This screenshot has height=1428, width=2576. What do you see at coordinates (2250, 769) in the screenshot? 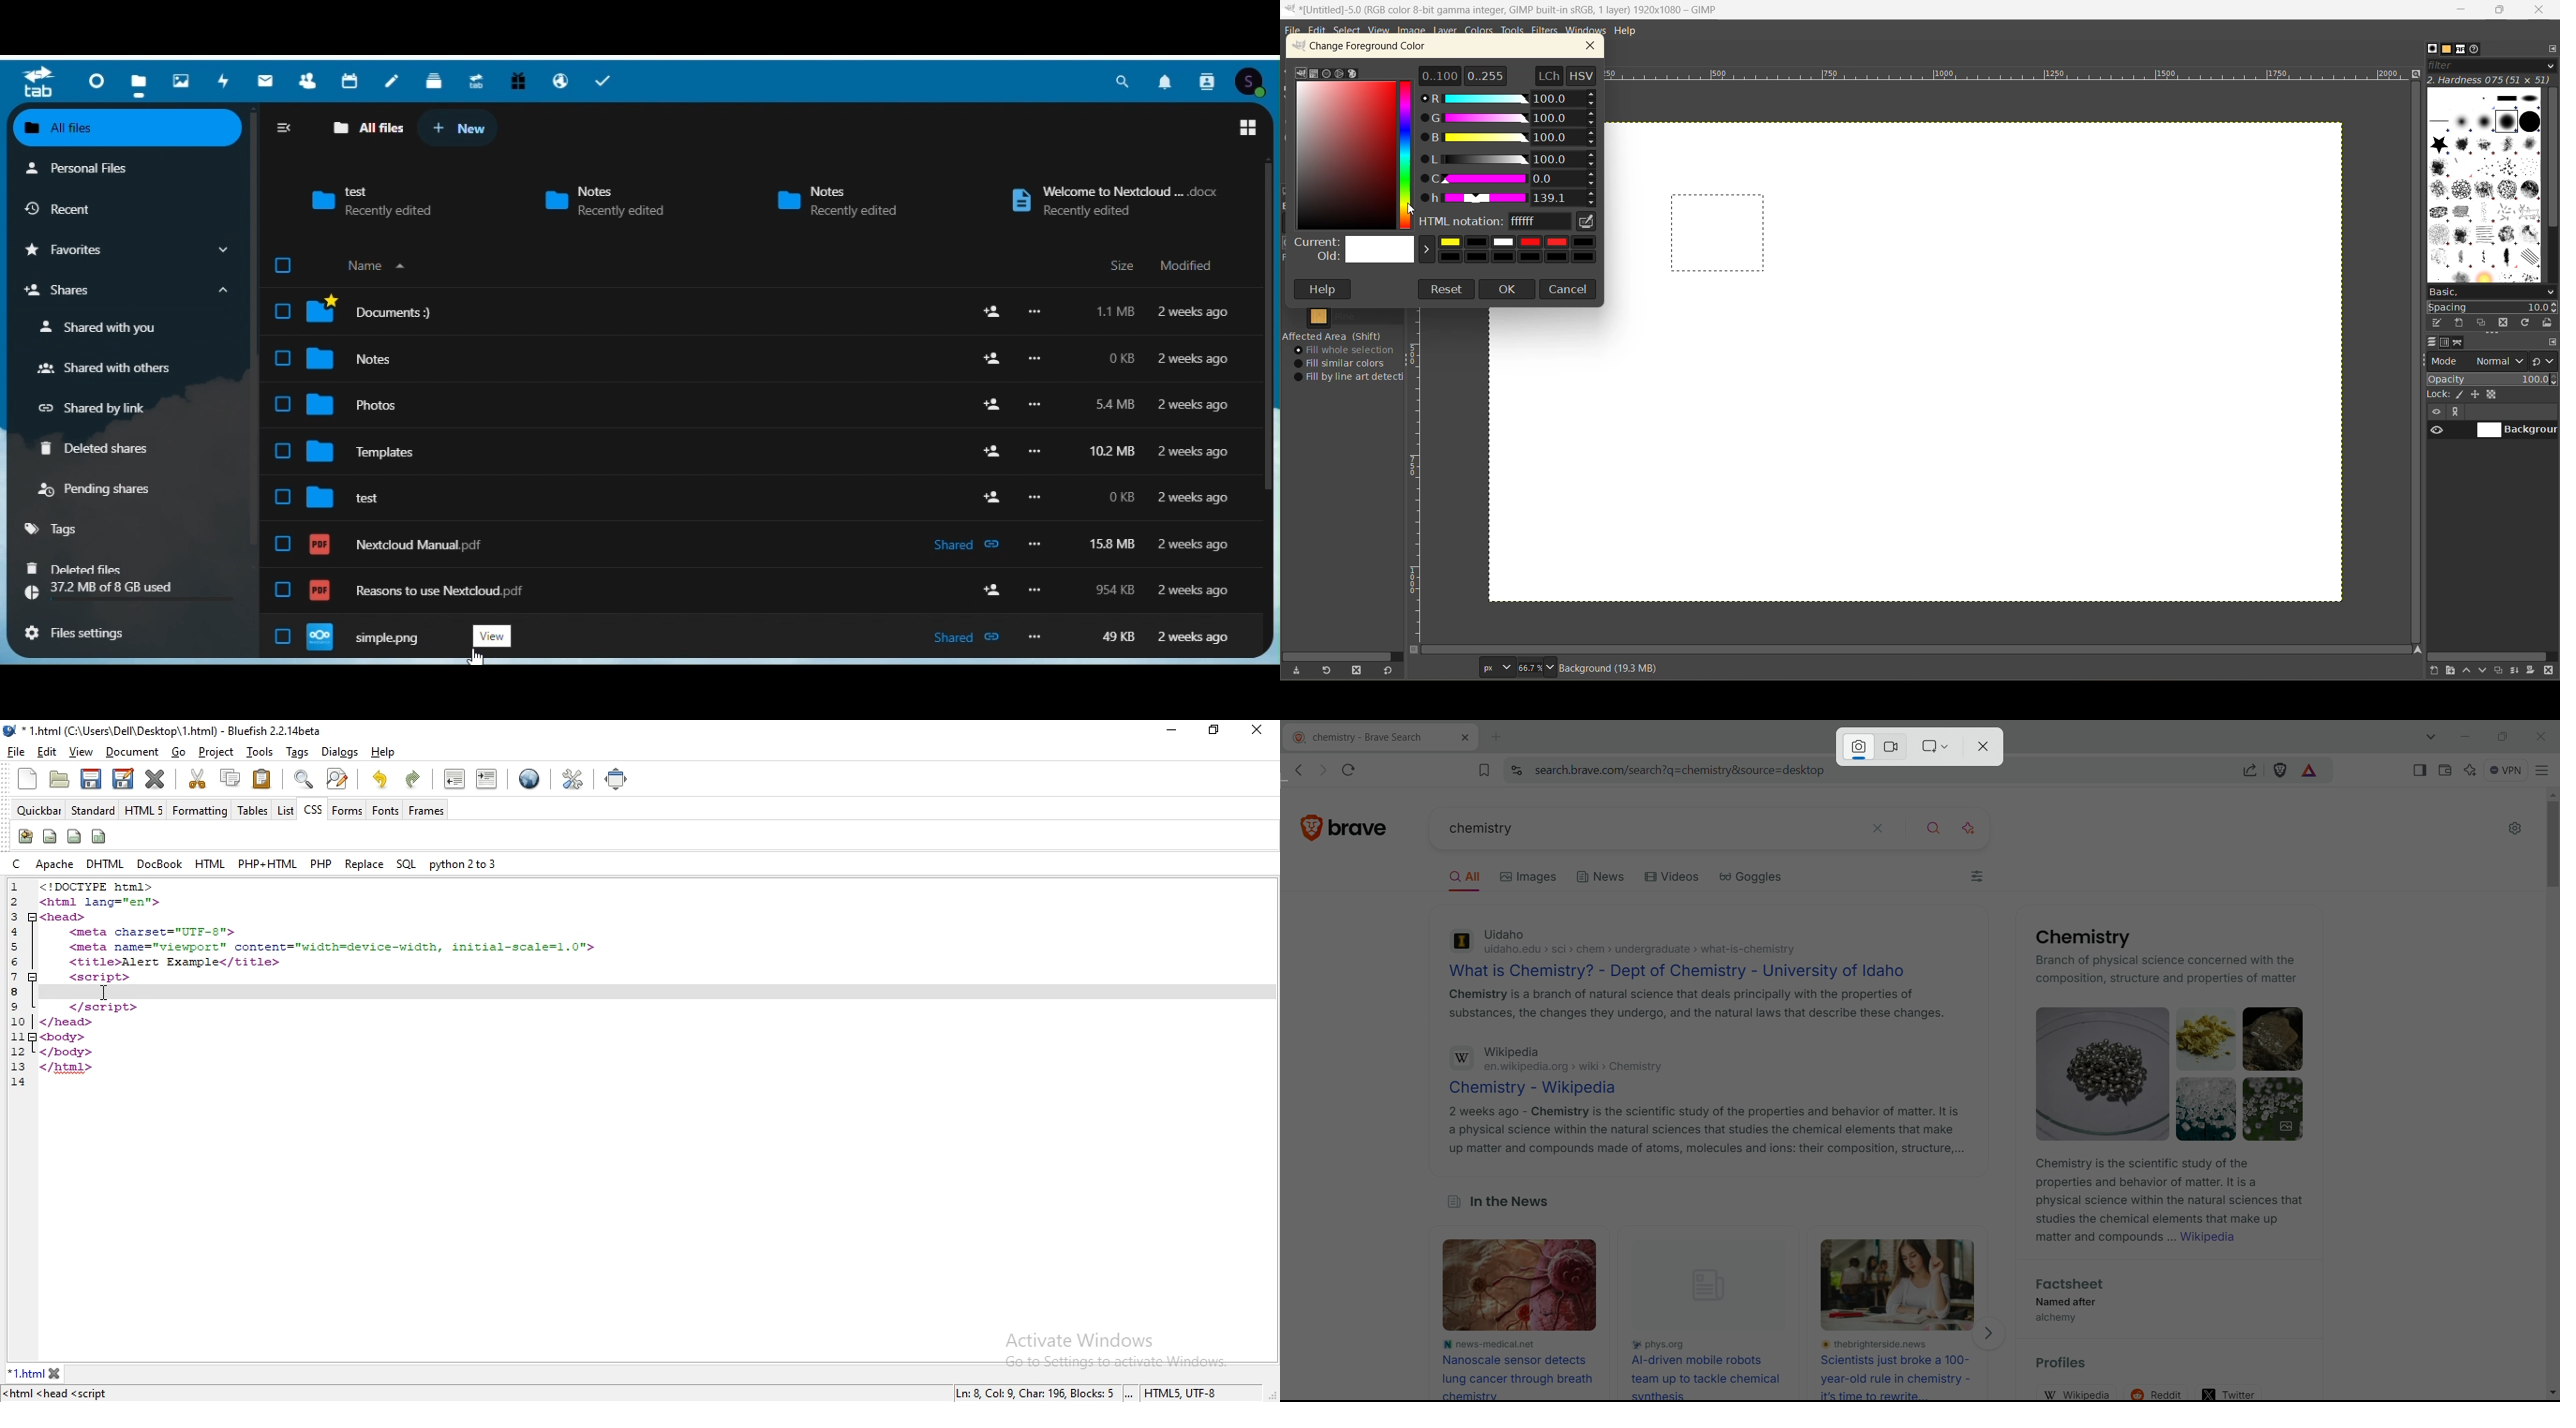
I see `share this page` at bounding box center [2250, 769].